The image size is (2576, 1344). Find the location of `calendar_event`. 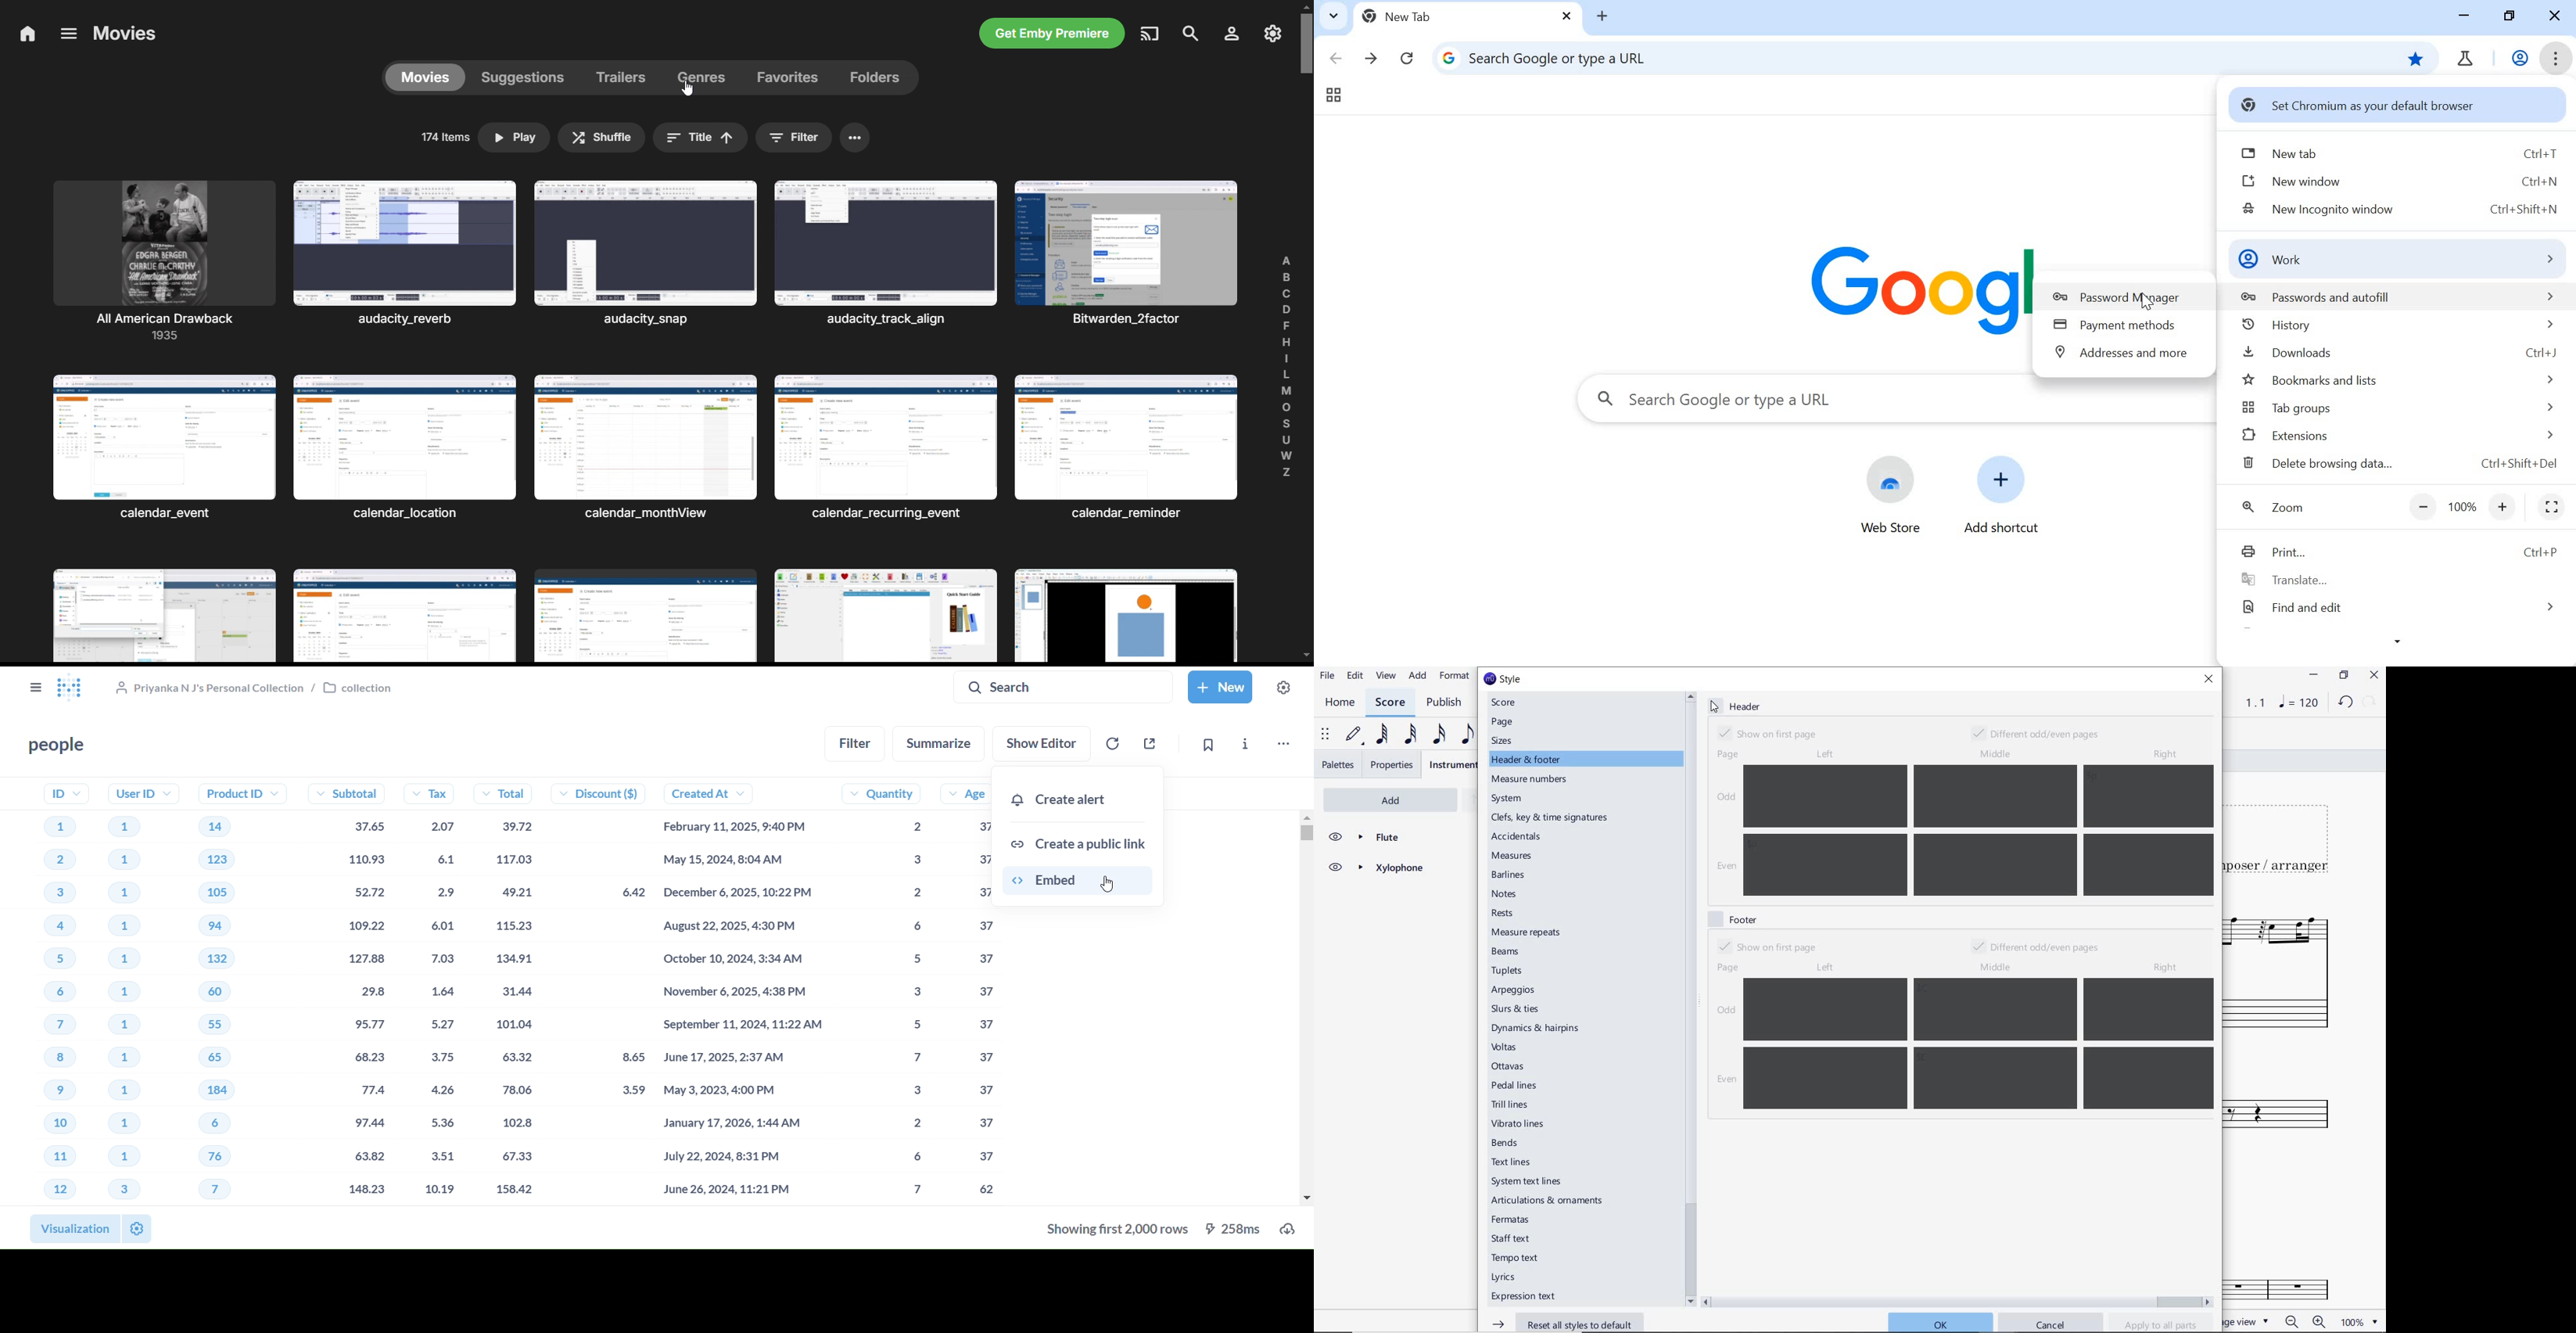

calendar_event is located at coordinates (164, 449).